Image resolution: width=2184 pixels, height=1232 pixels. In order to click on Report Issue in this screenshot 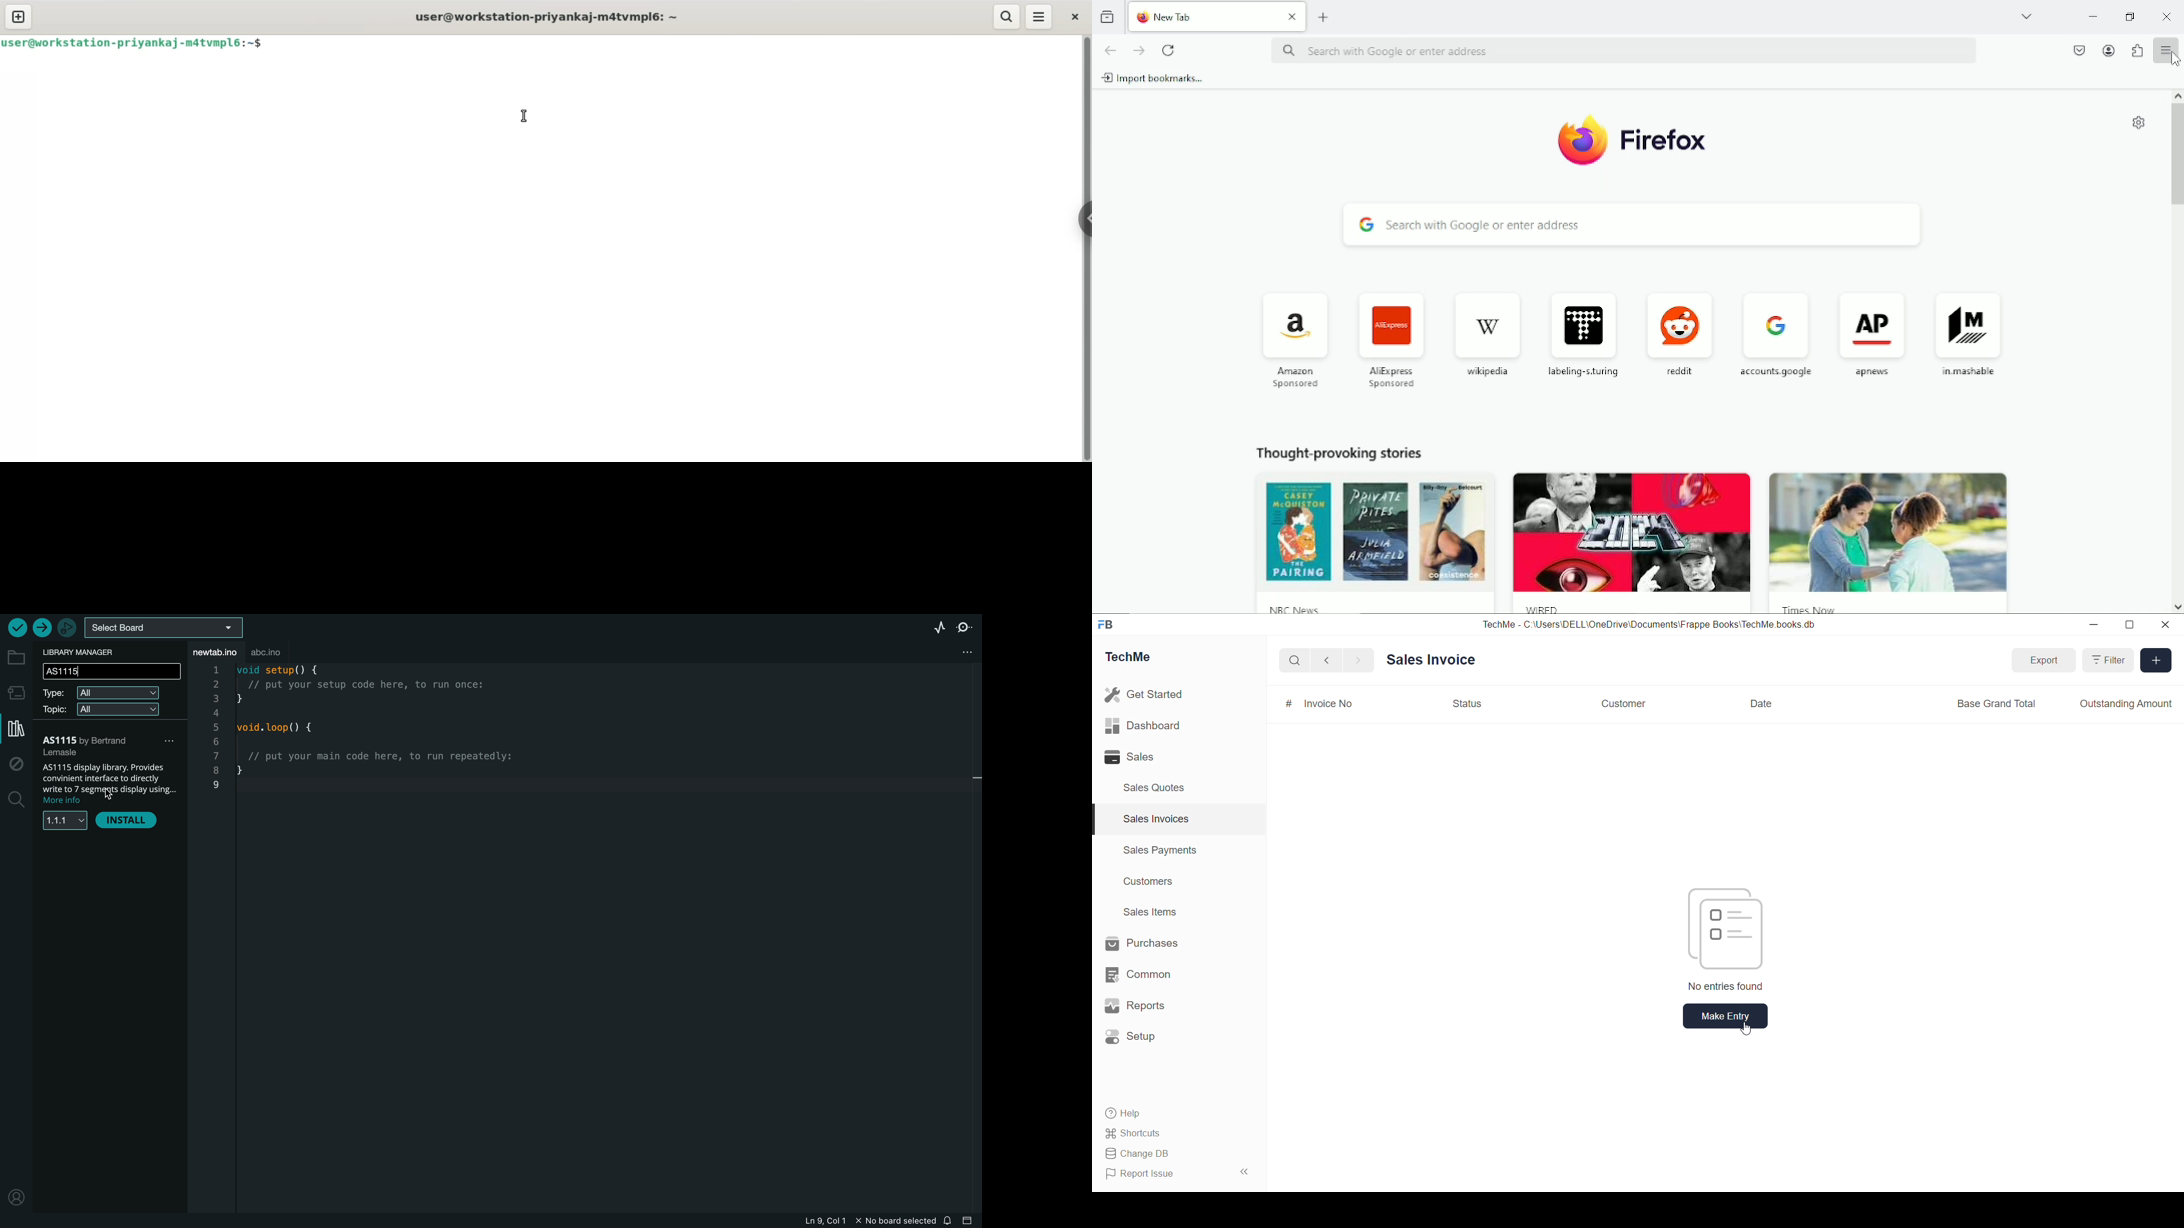, I will do `click(1143, 1173)`.